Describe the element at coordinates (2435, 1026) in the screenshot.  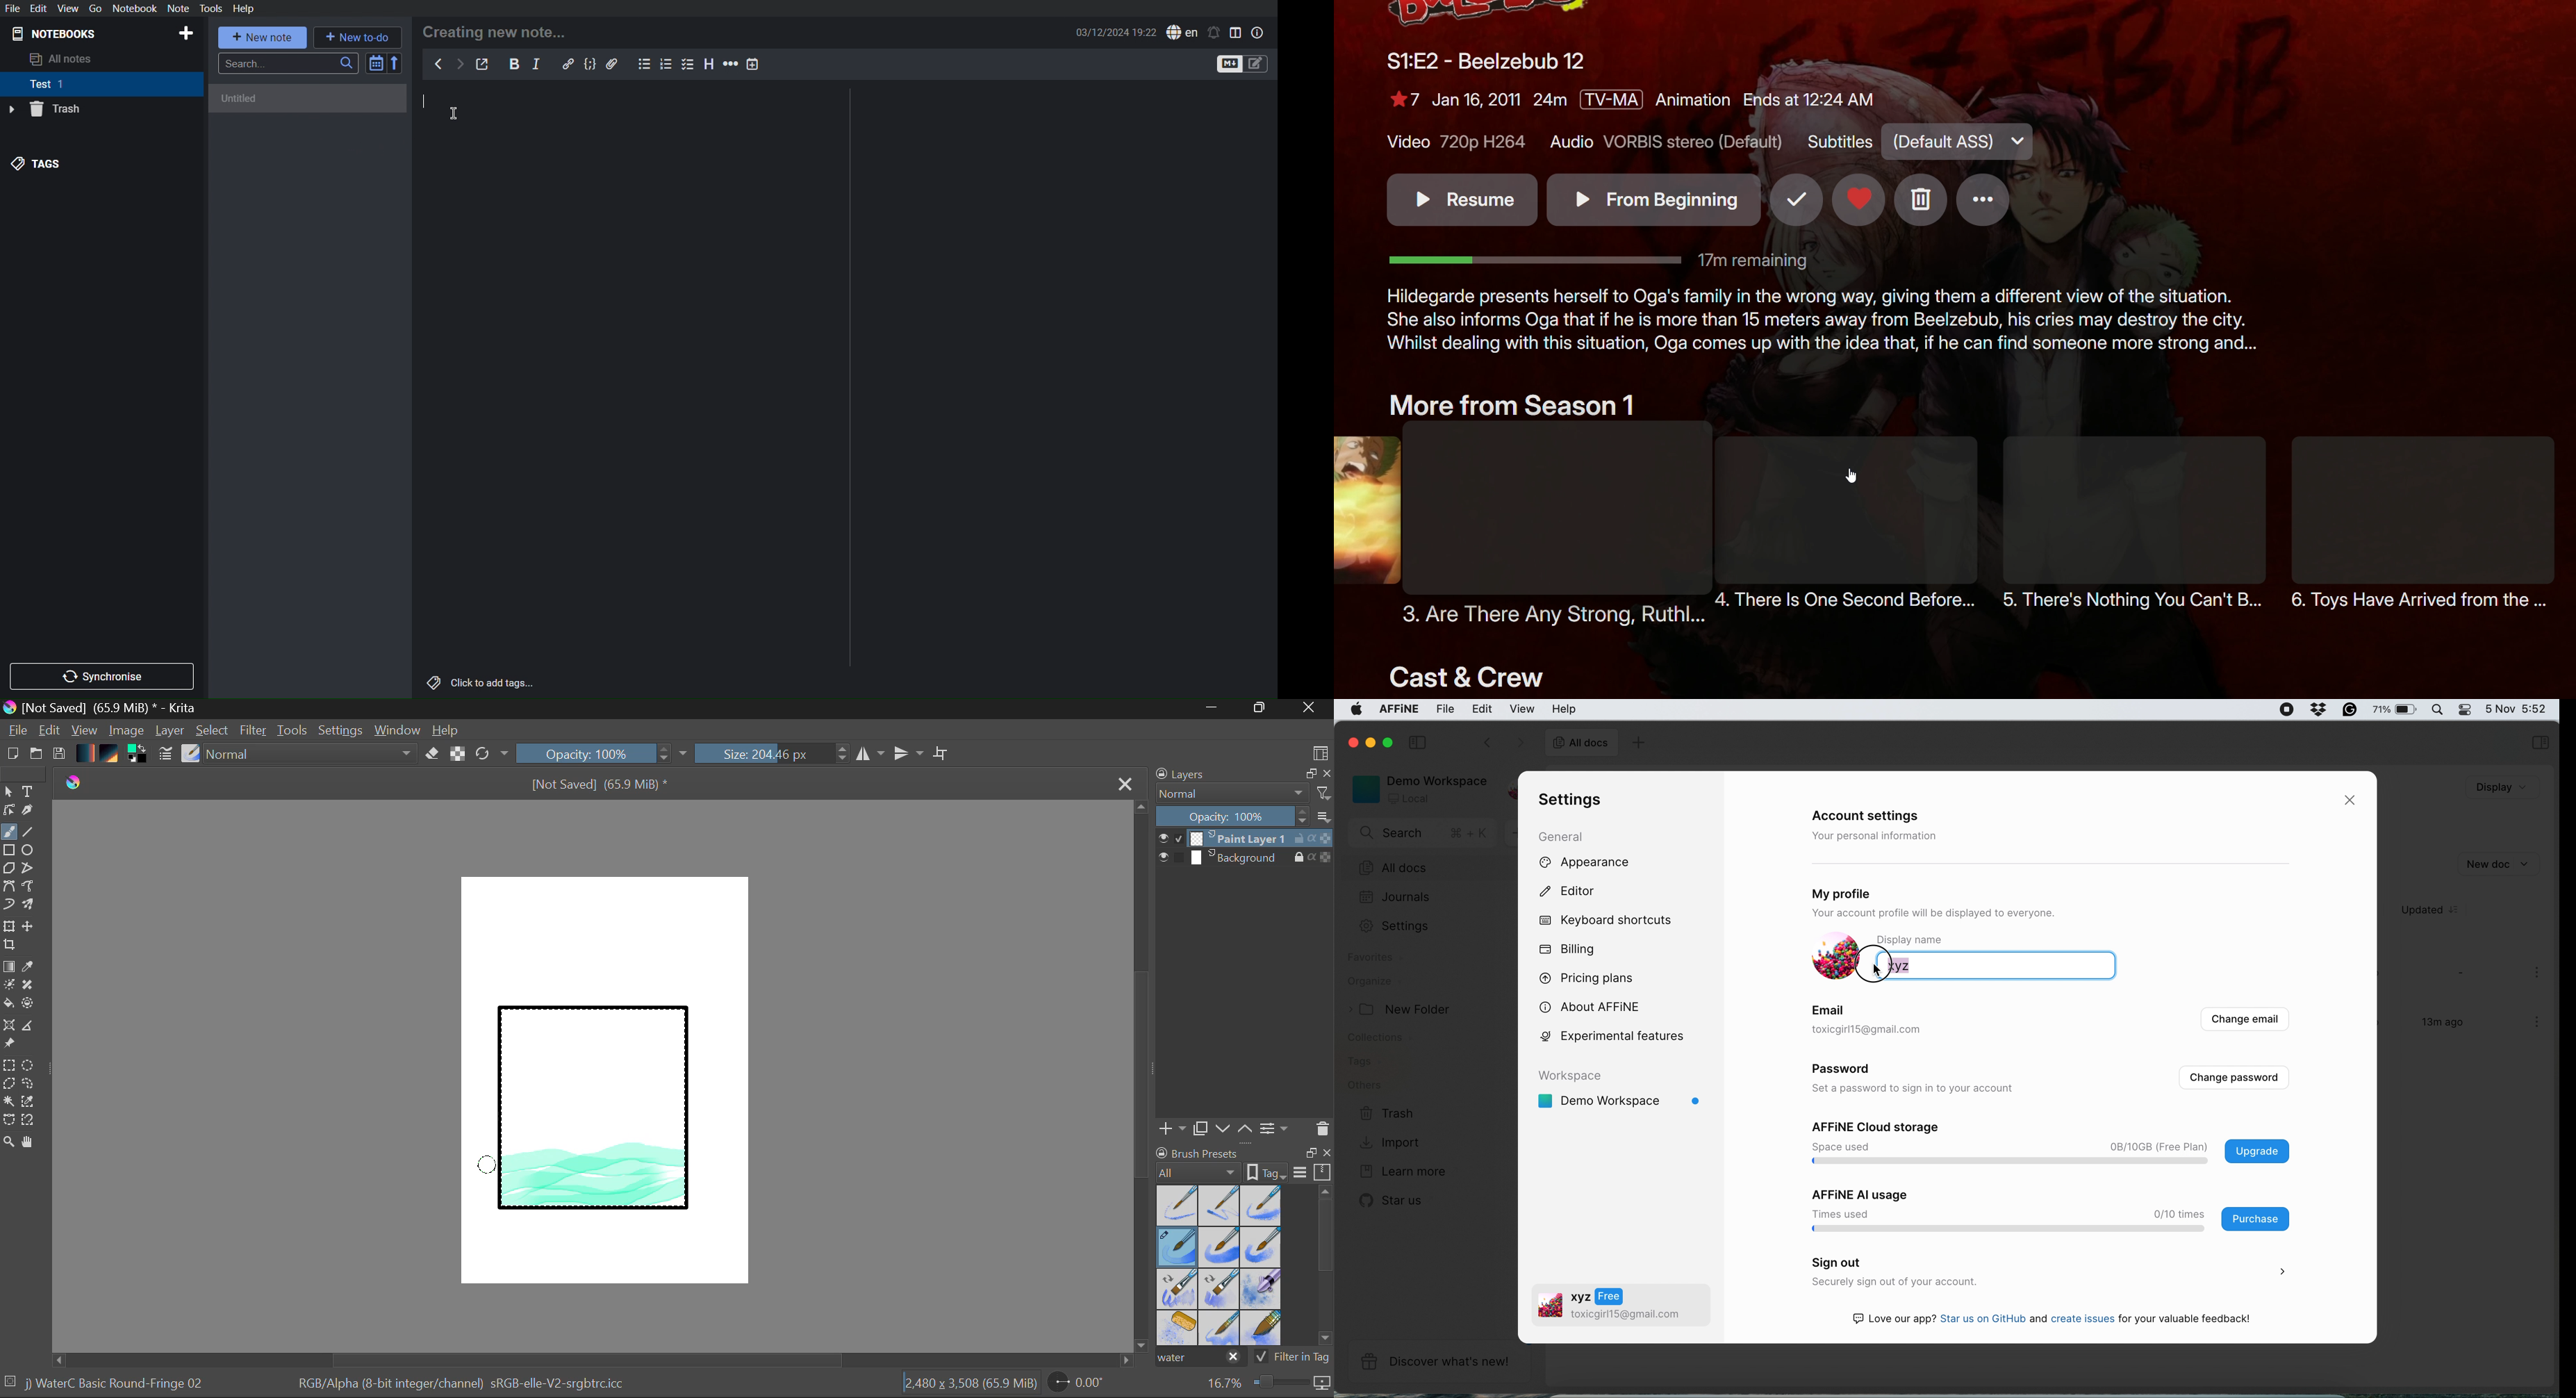
I see `13m ago` at that location.